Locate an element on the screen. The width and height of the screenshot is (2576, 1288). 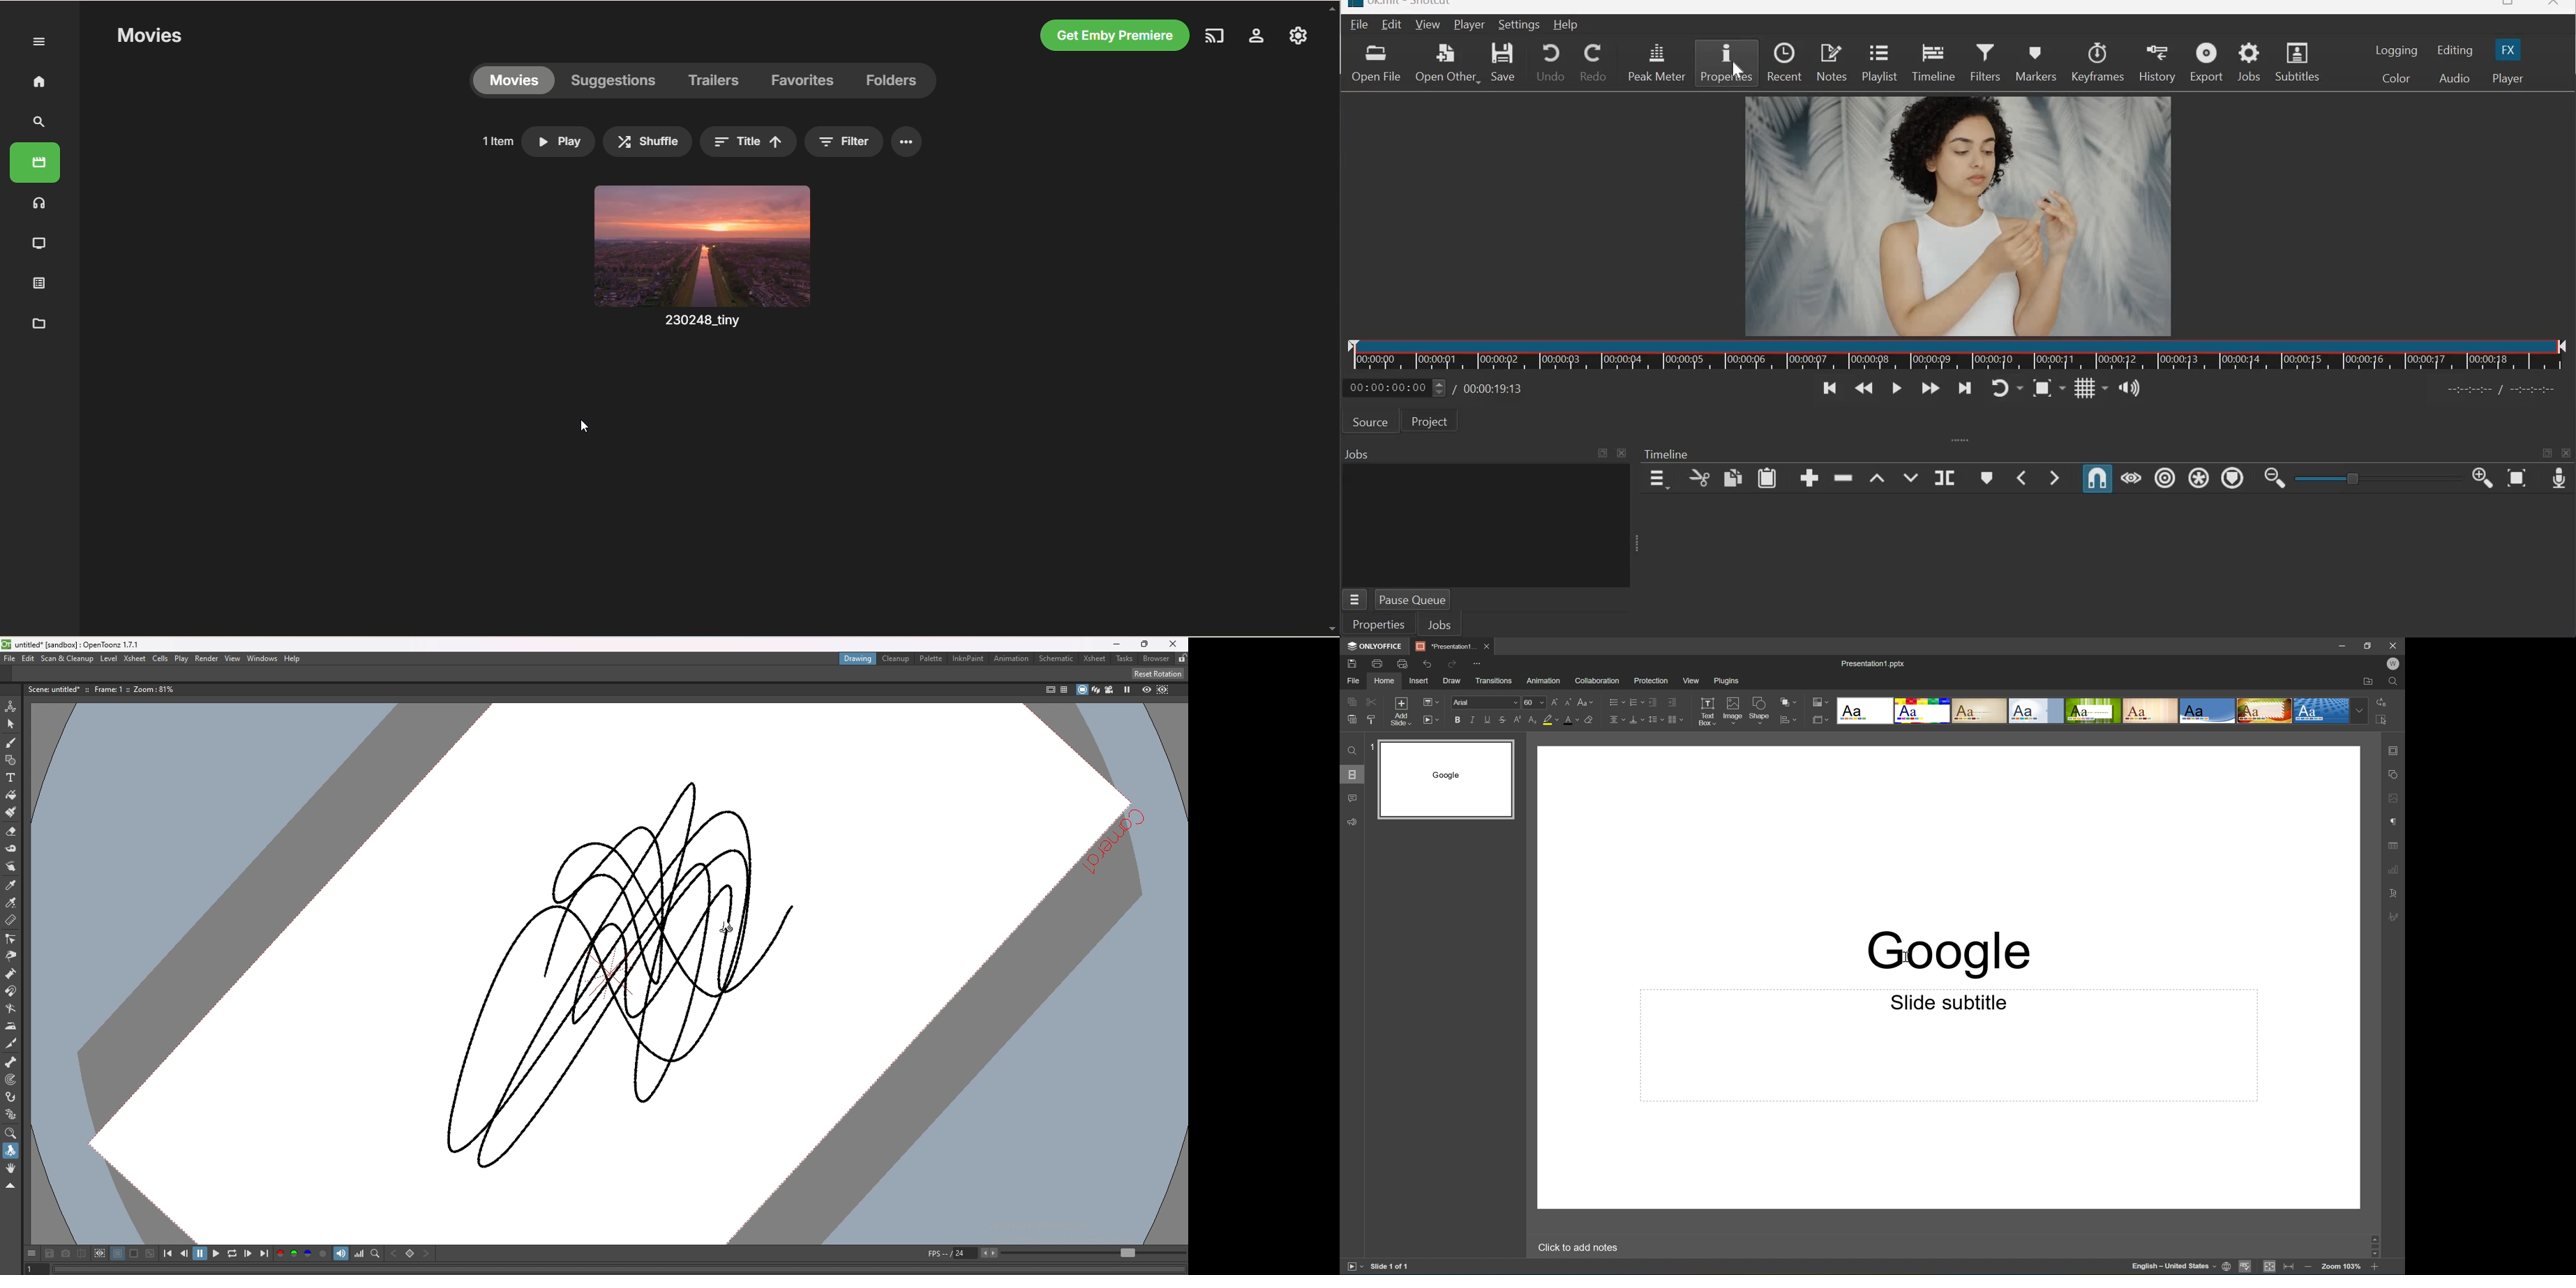
Increase indent is located at coordinates (1673, 700).